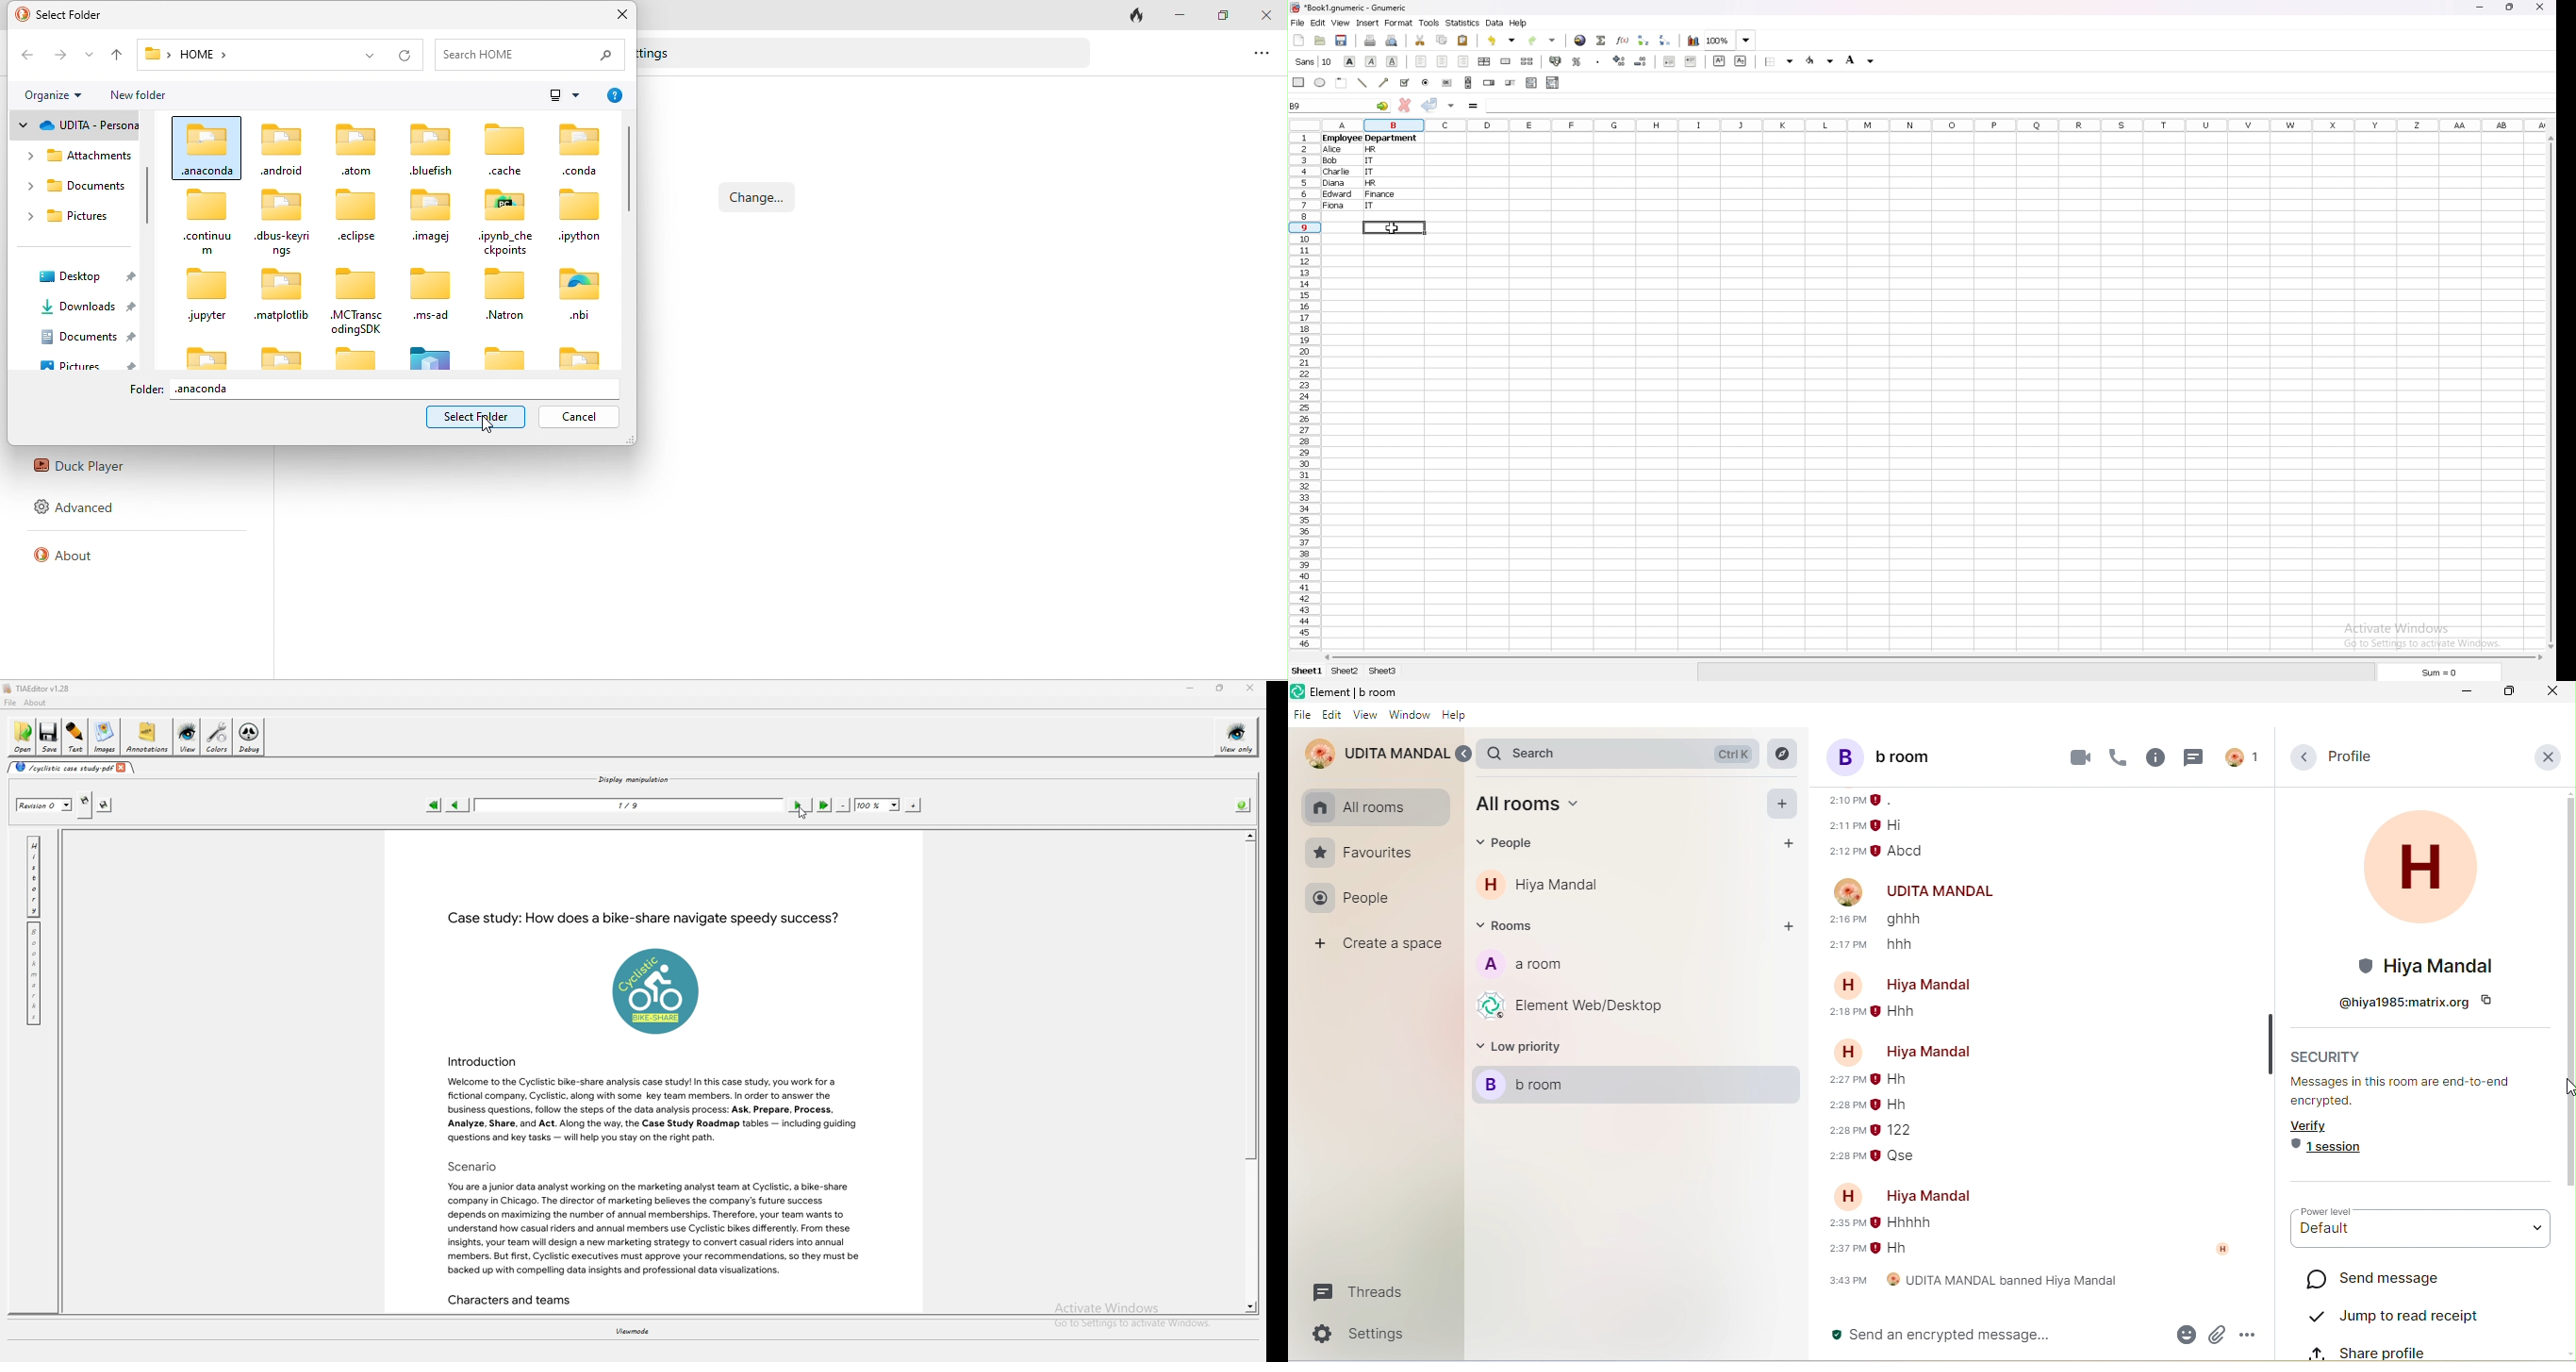 This screenshot has height=1372, width=2576. I want to click on scroll down, so click(2568, 1354).